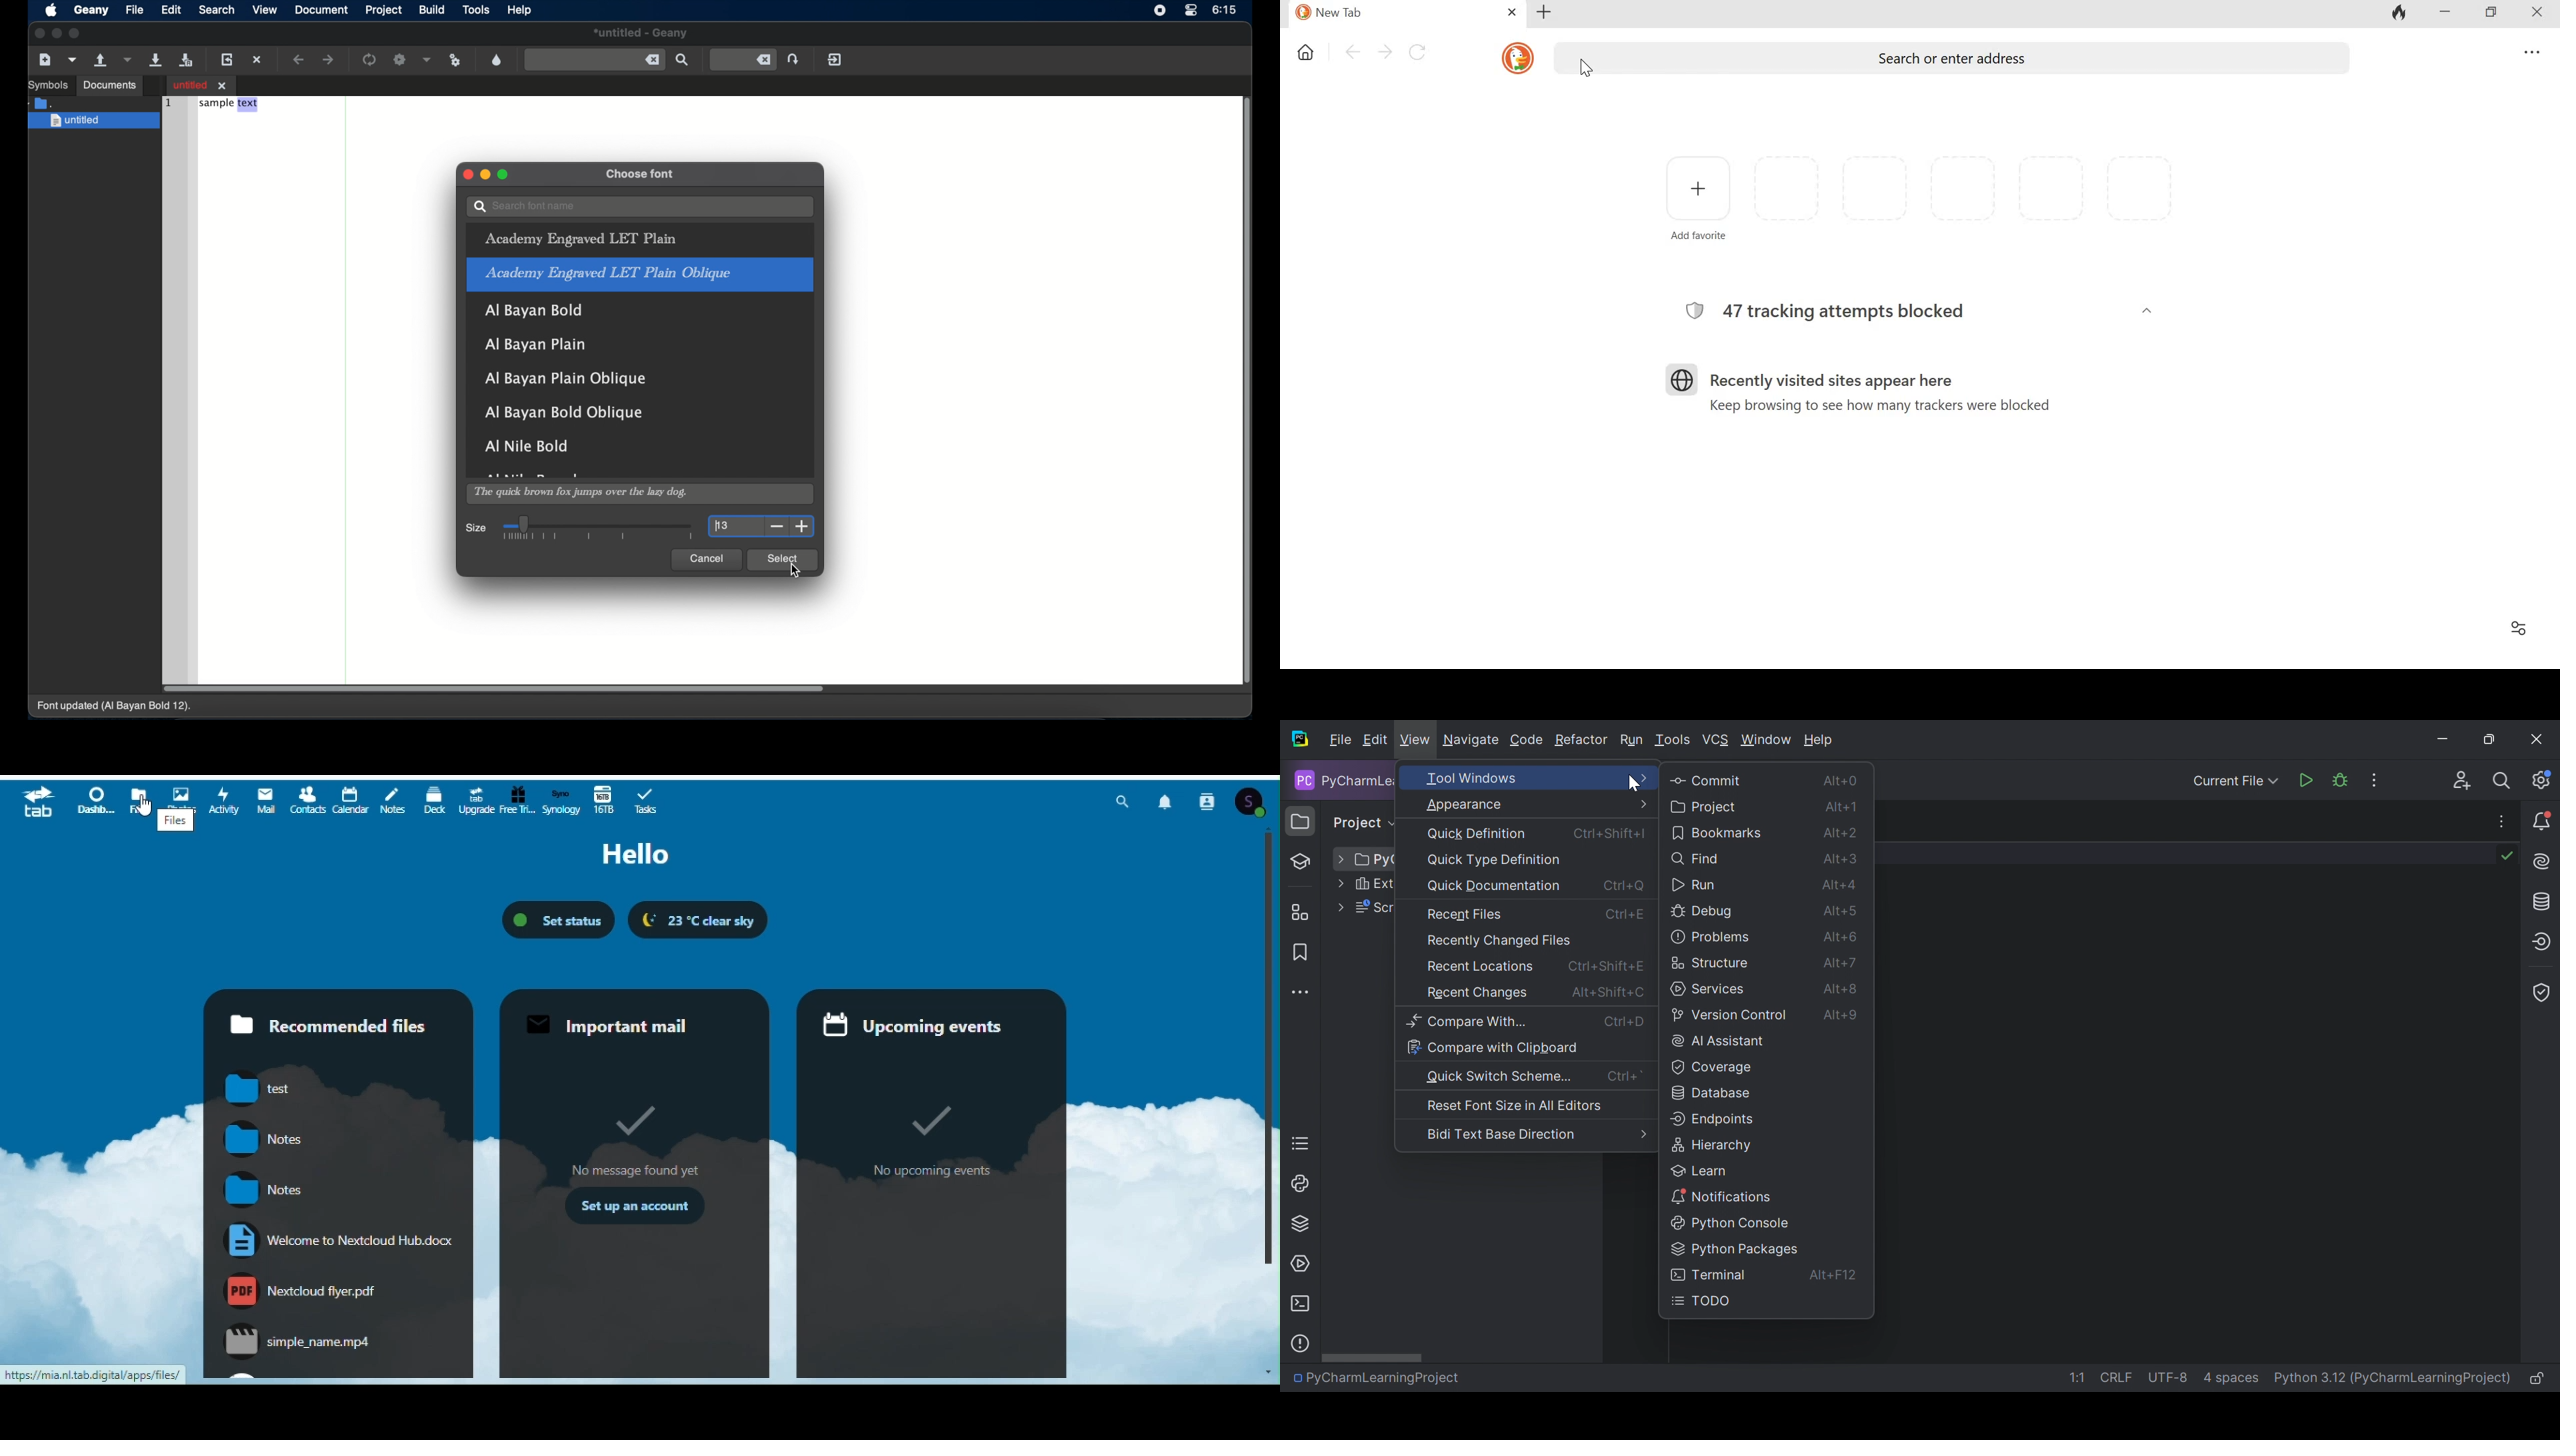  I want to click on Code, so click(1526, 741).